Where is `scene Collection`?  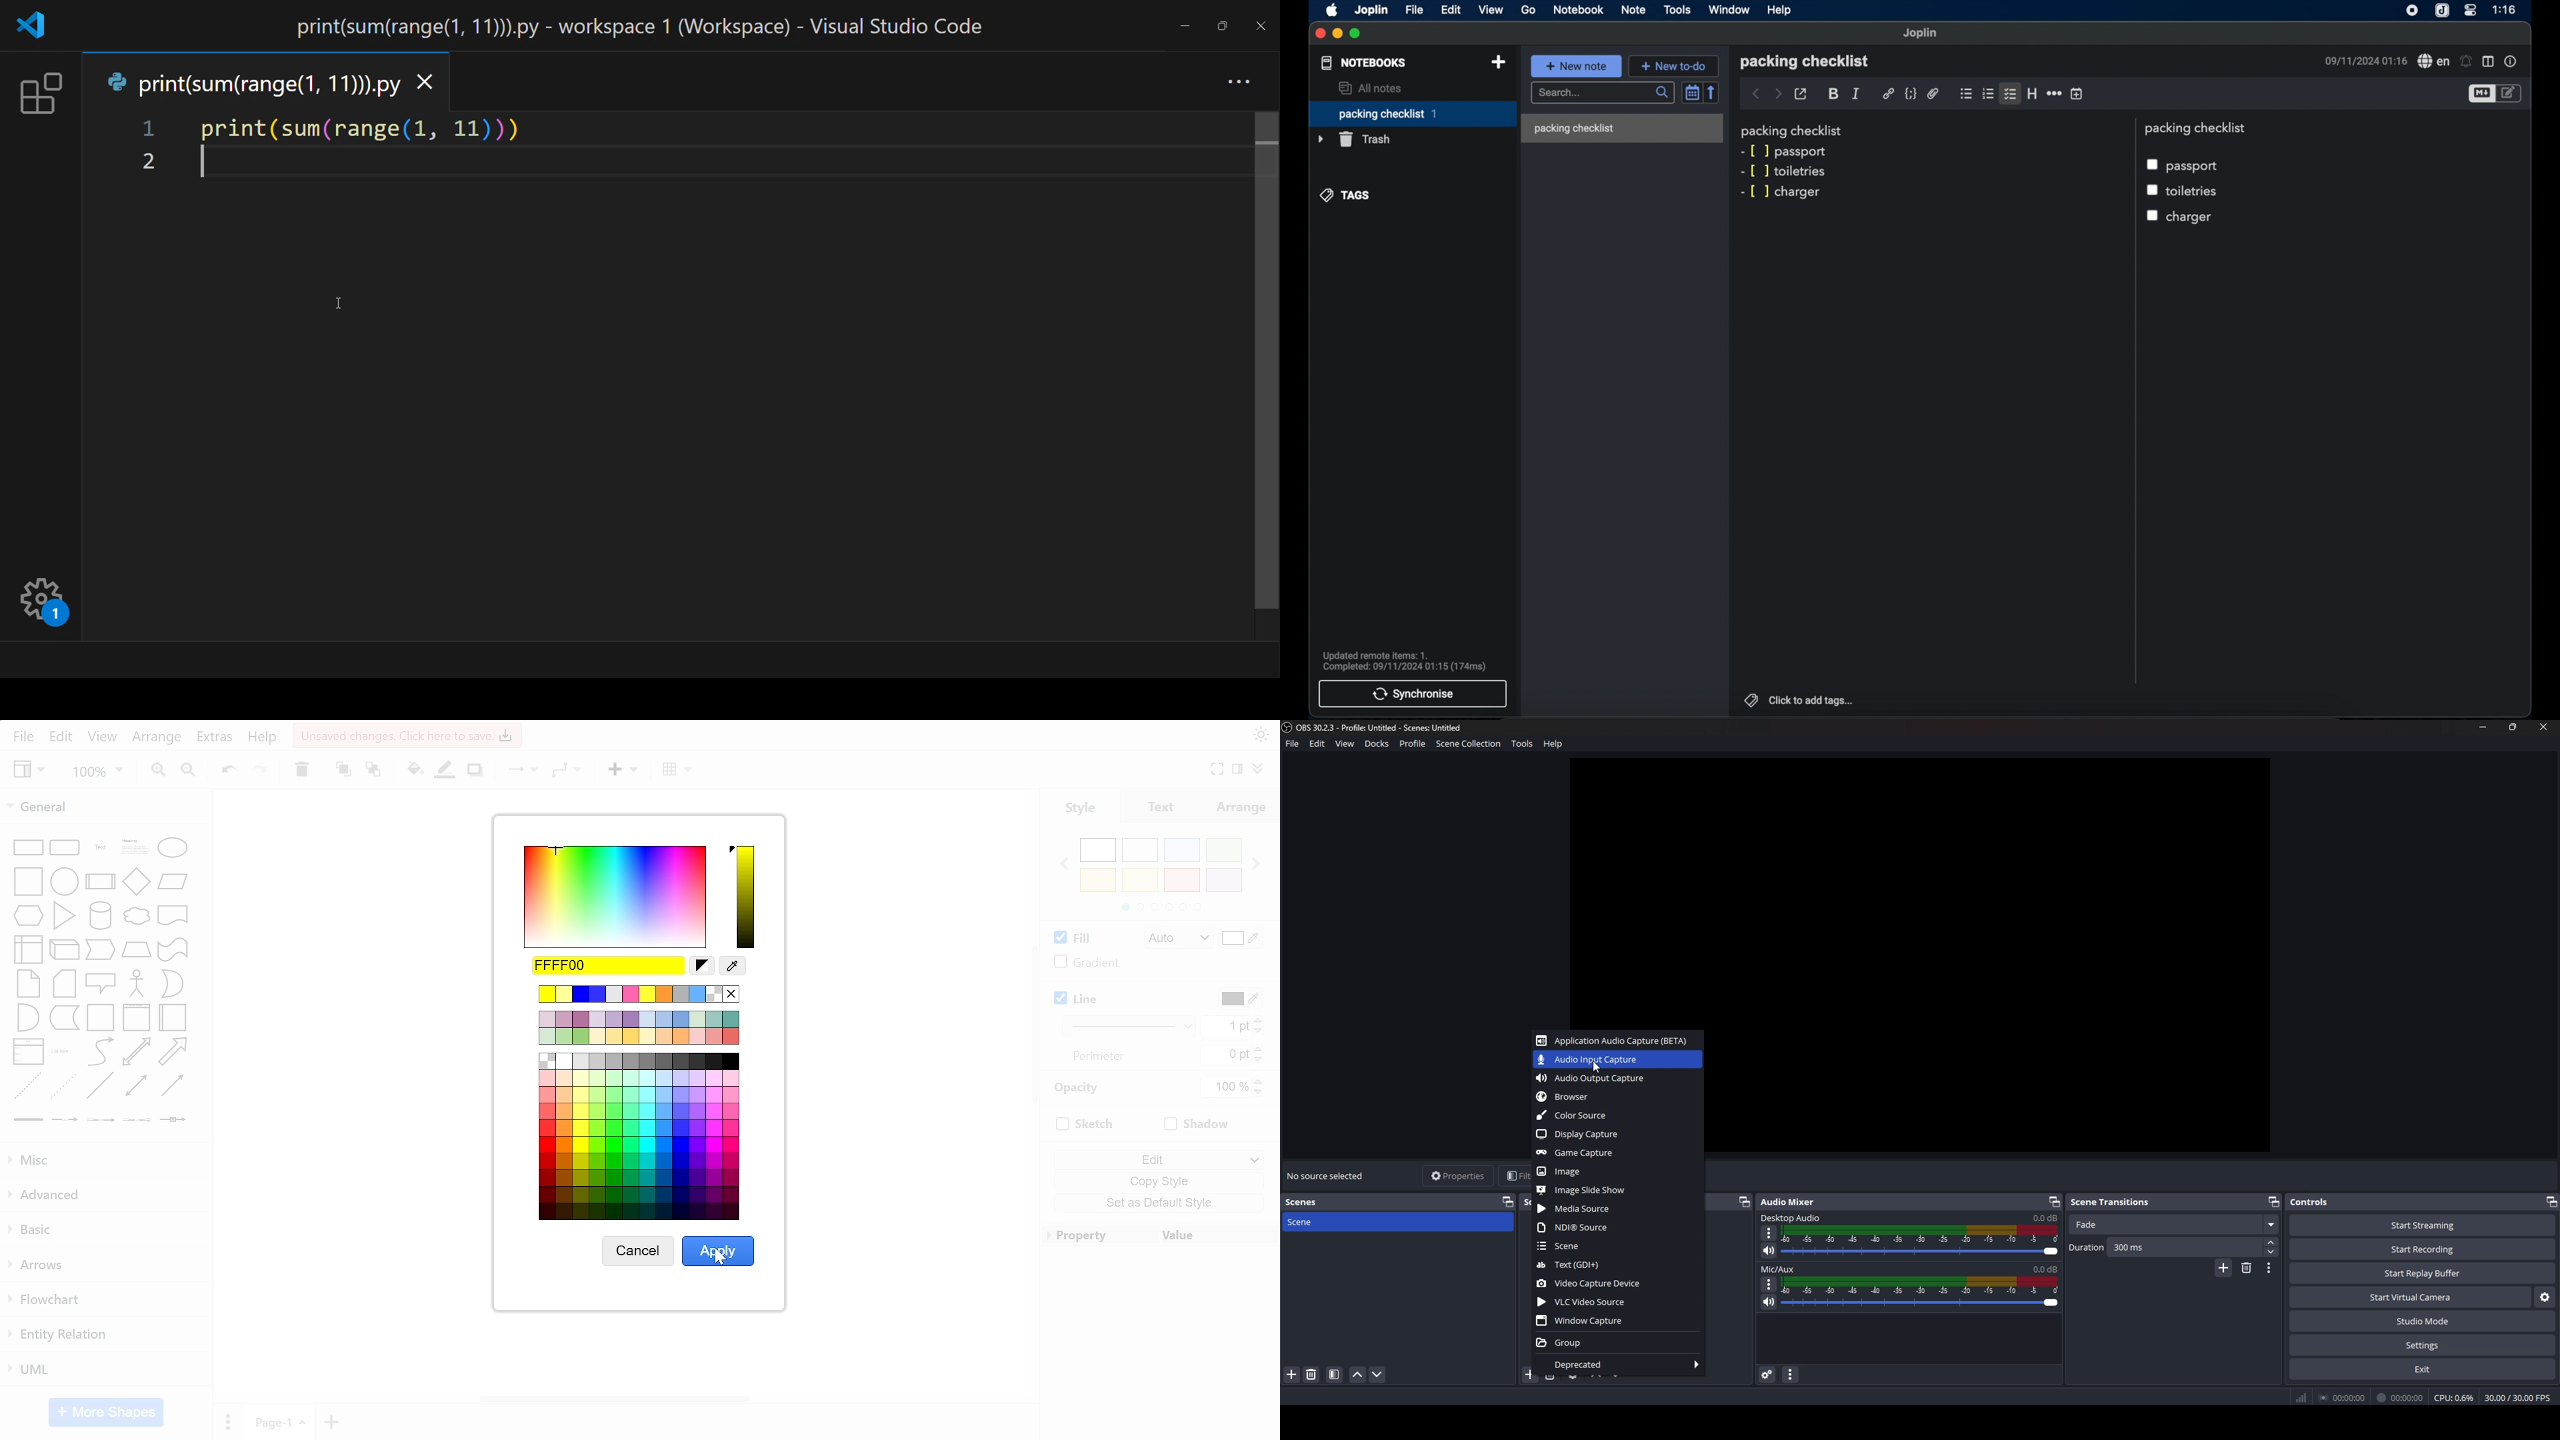
scene Collection is located at coordinates (1470, 745).